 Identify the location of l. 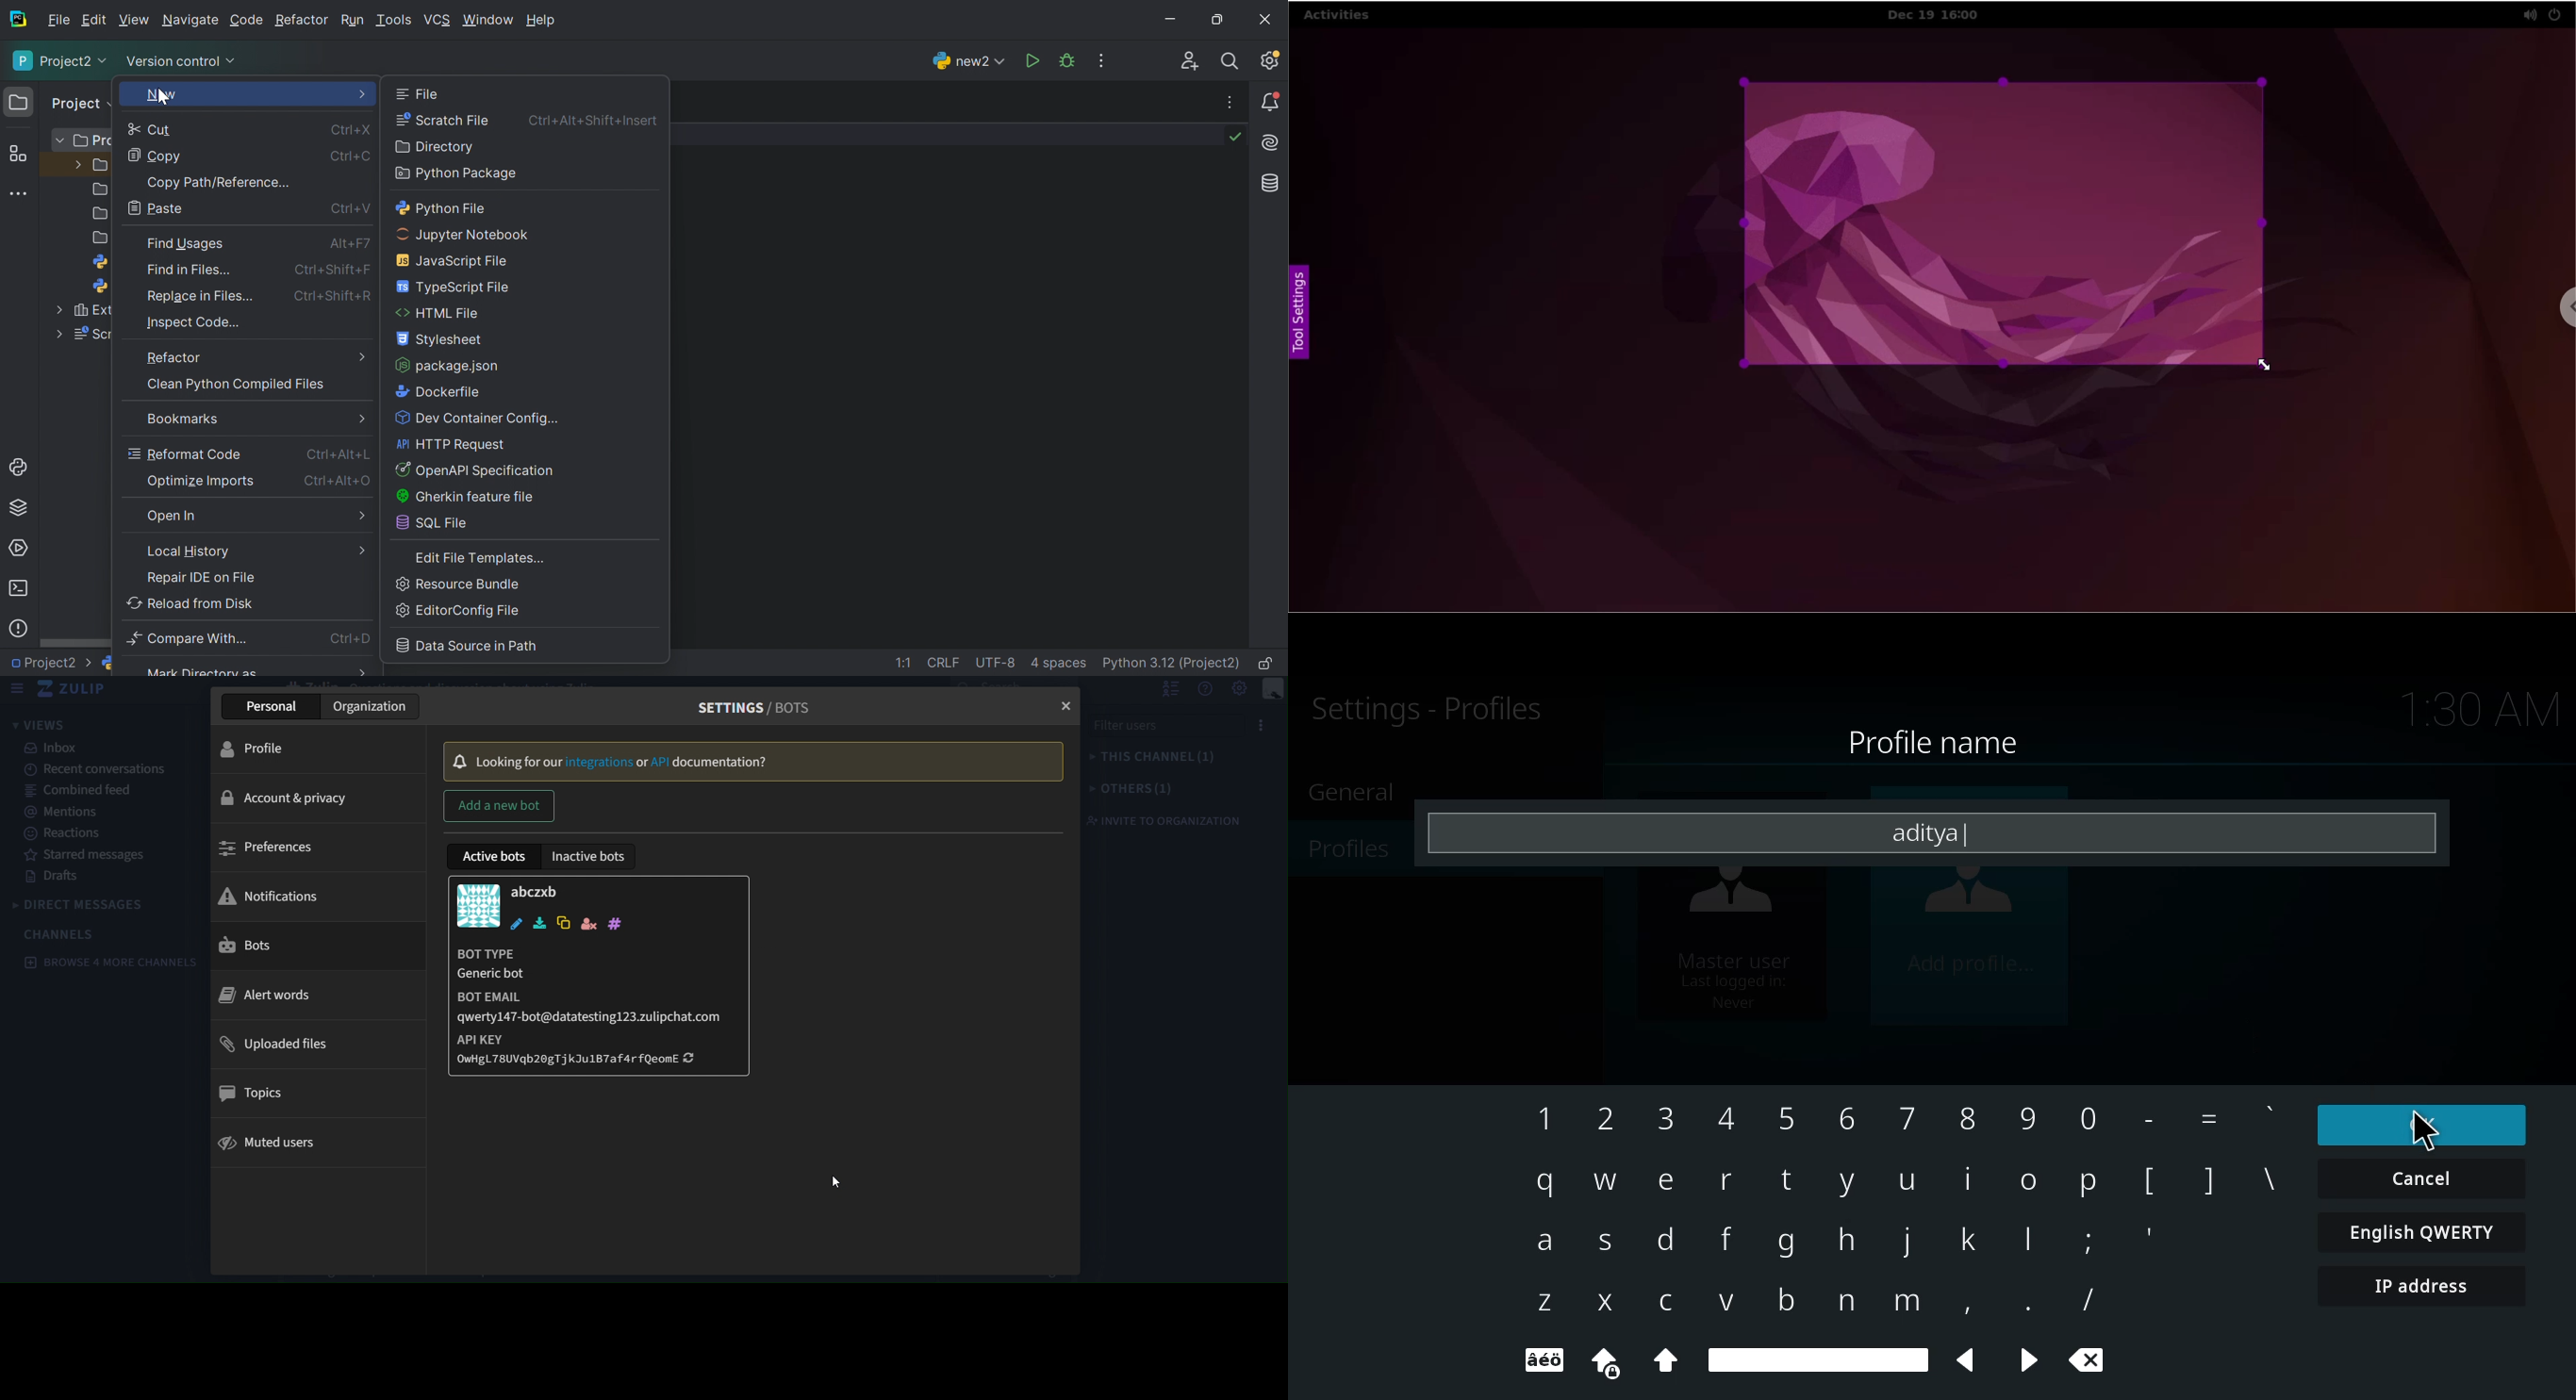
(2037, 1243).